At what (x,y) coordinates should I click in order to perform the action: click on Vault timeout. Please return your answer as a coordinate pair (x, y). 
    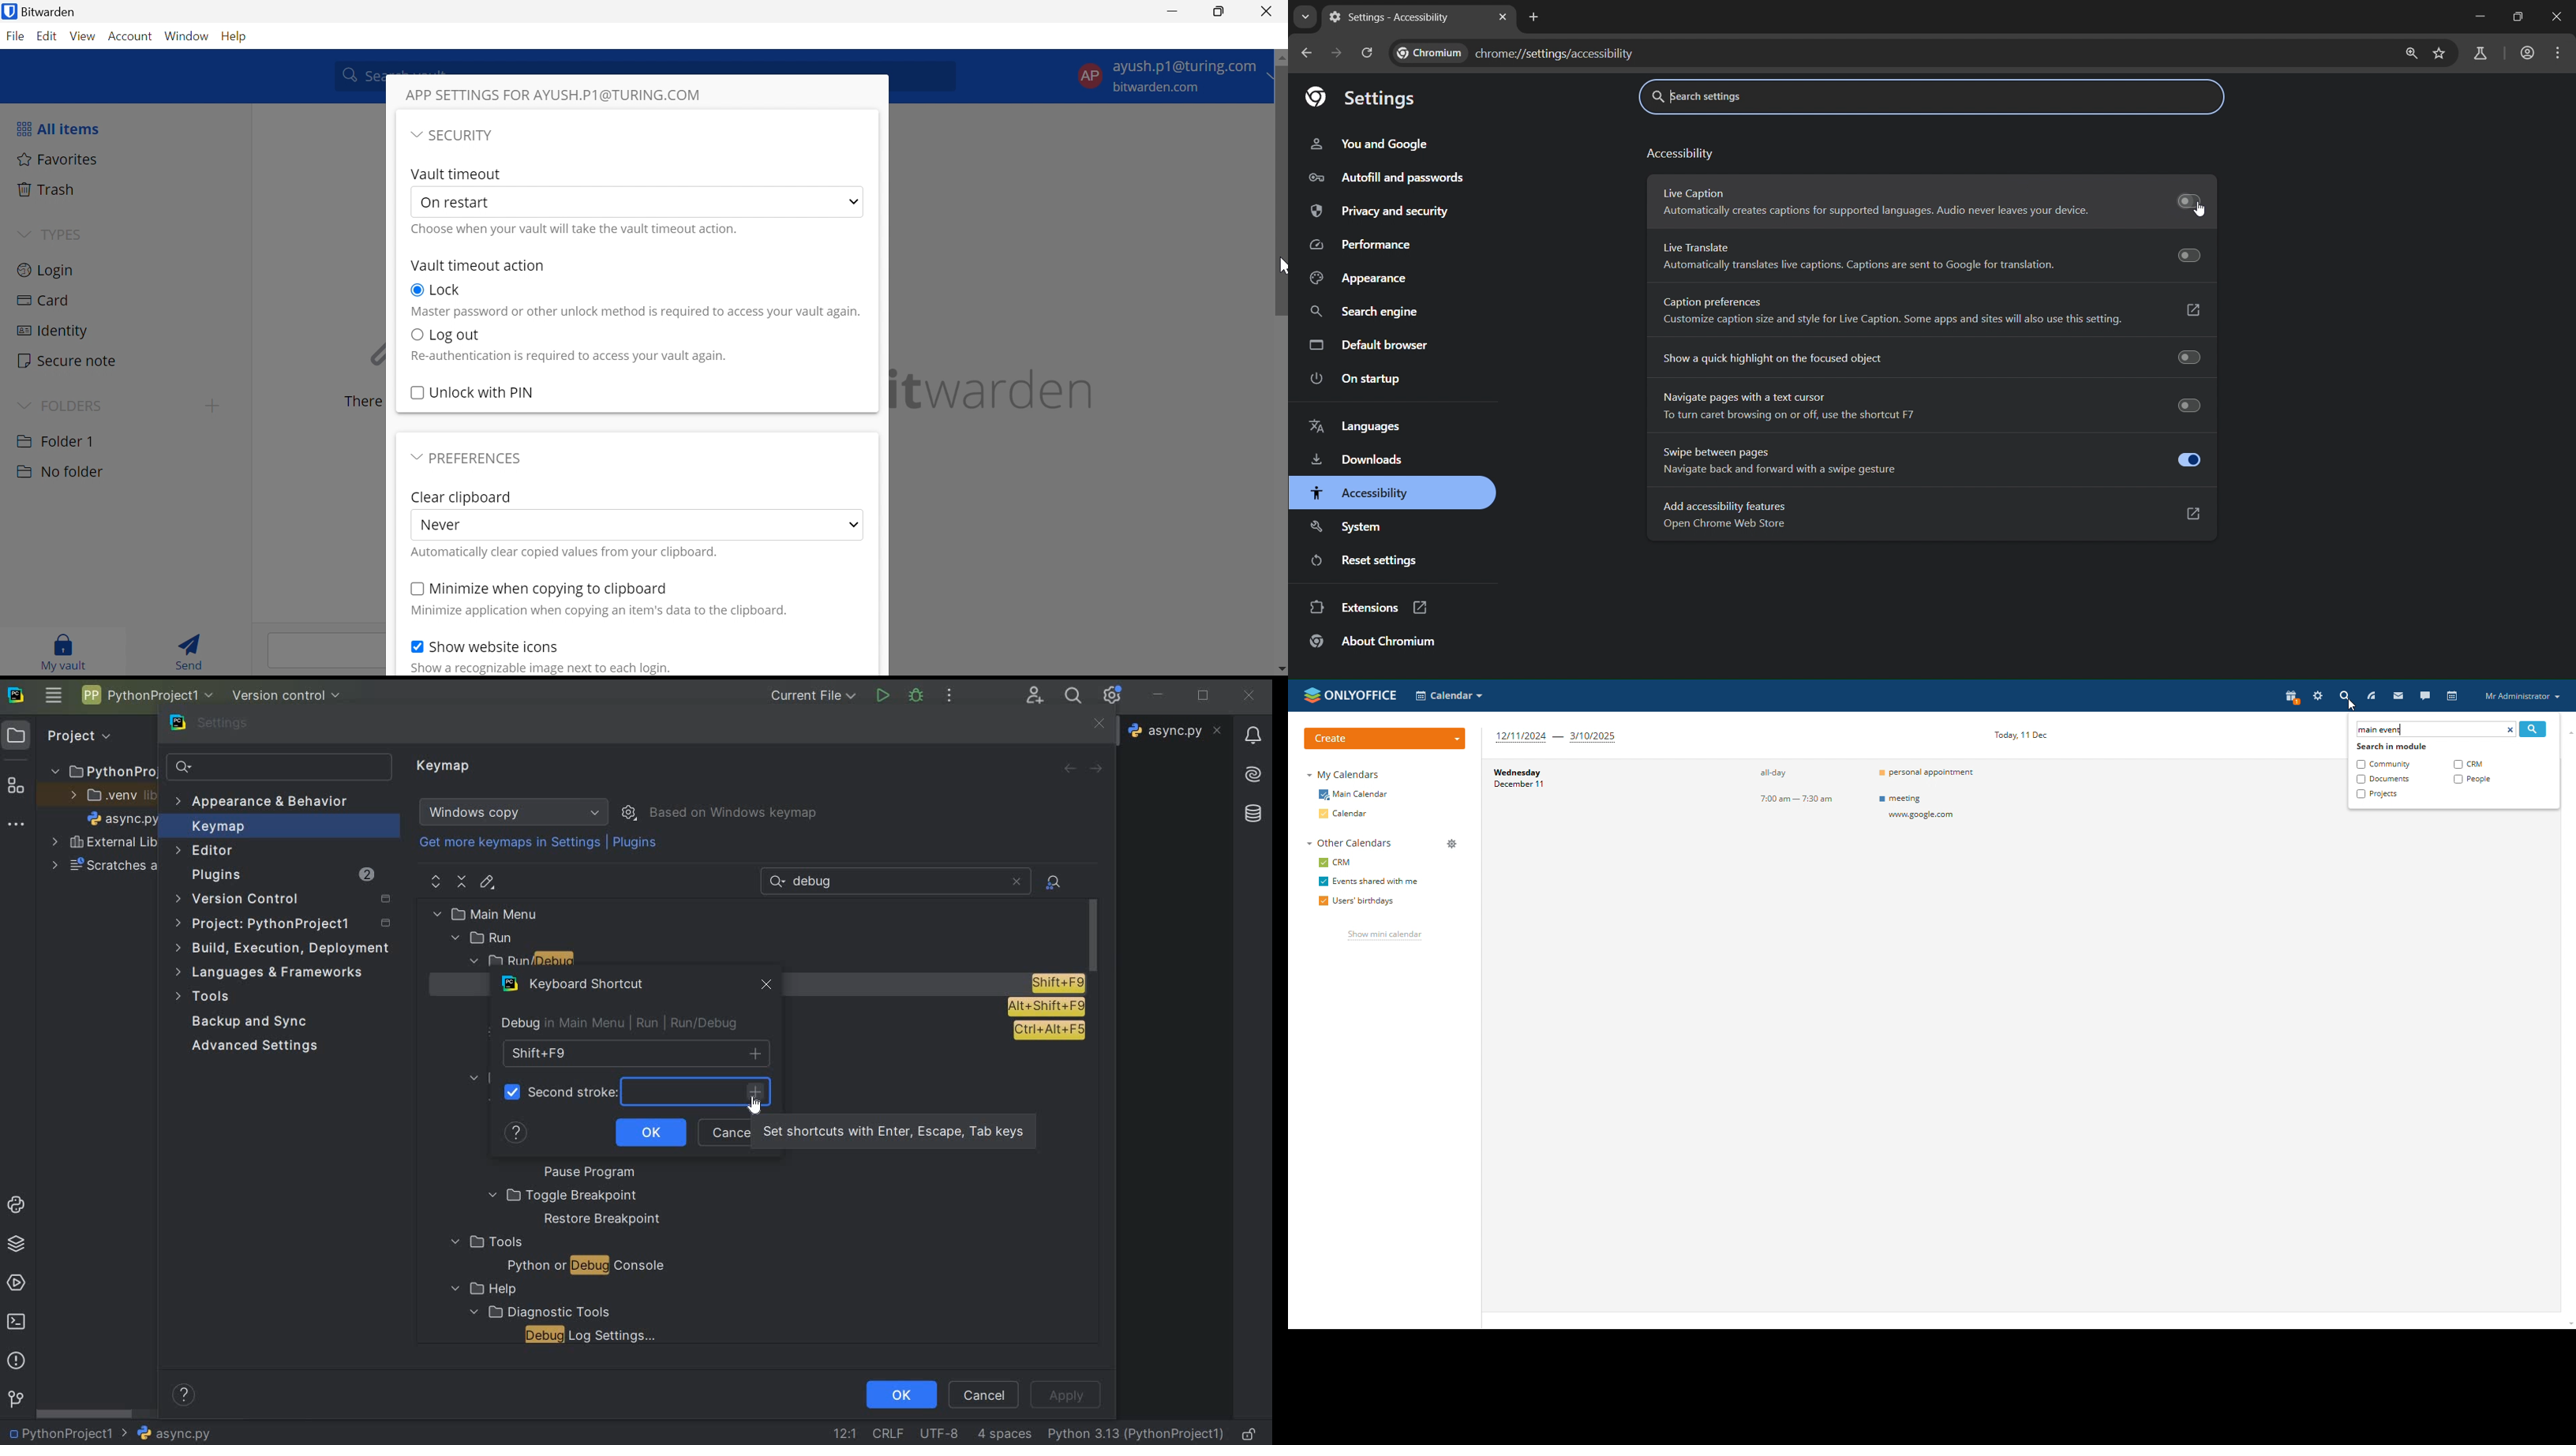
    Looking at the image, I should click on (458, 173).